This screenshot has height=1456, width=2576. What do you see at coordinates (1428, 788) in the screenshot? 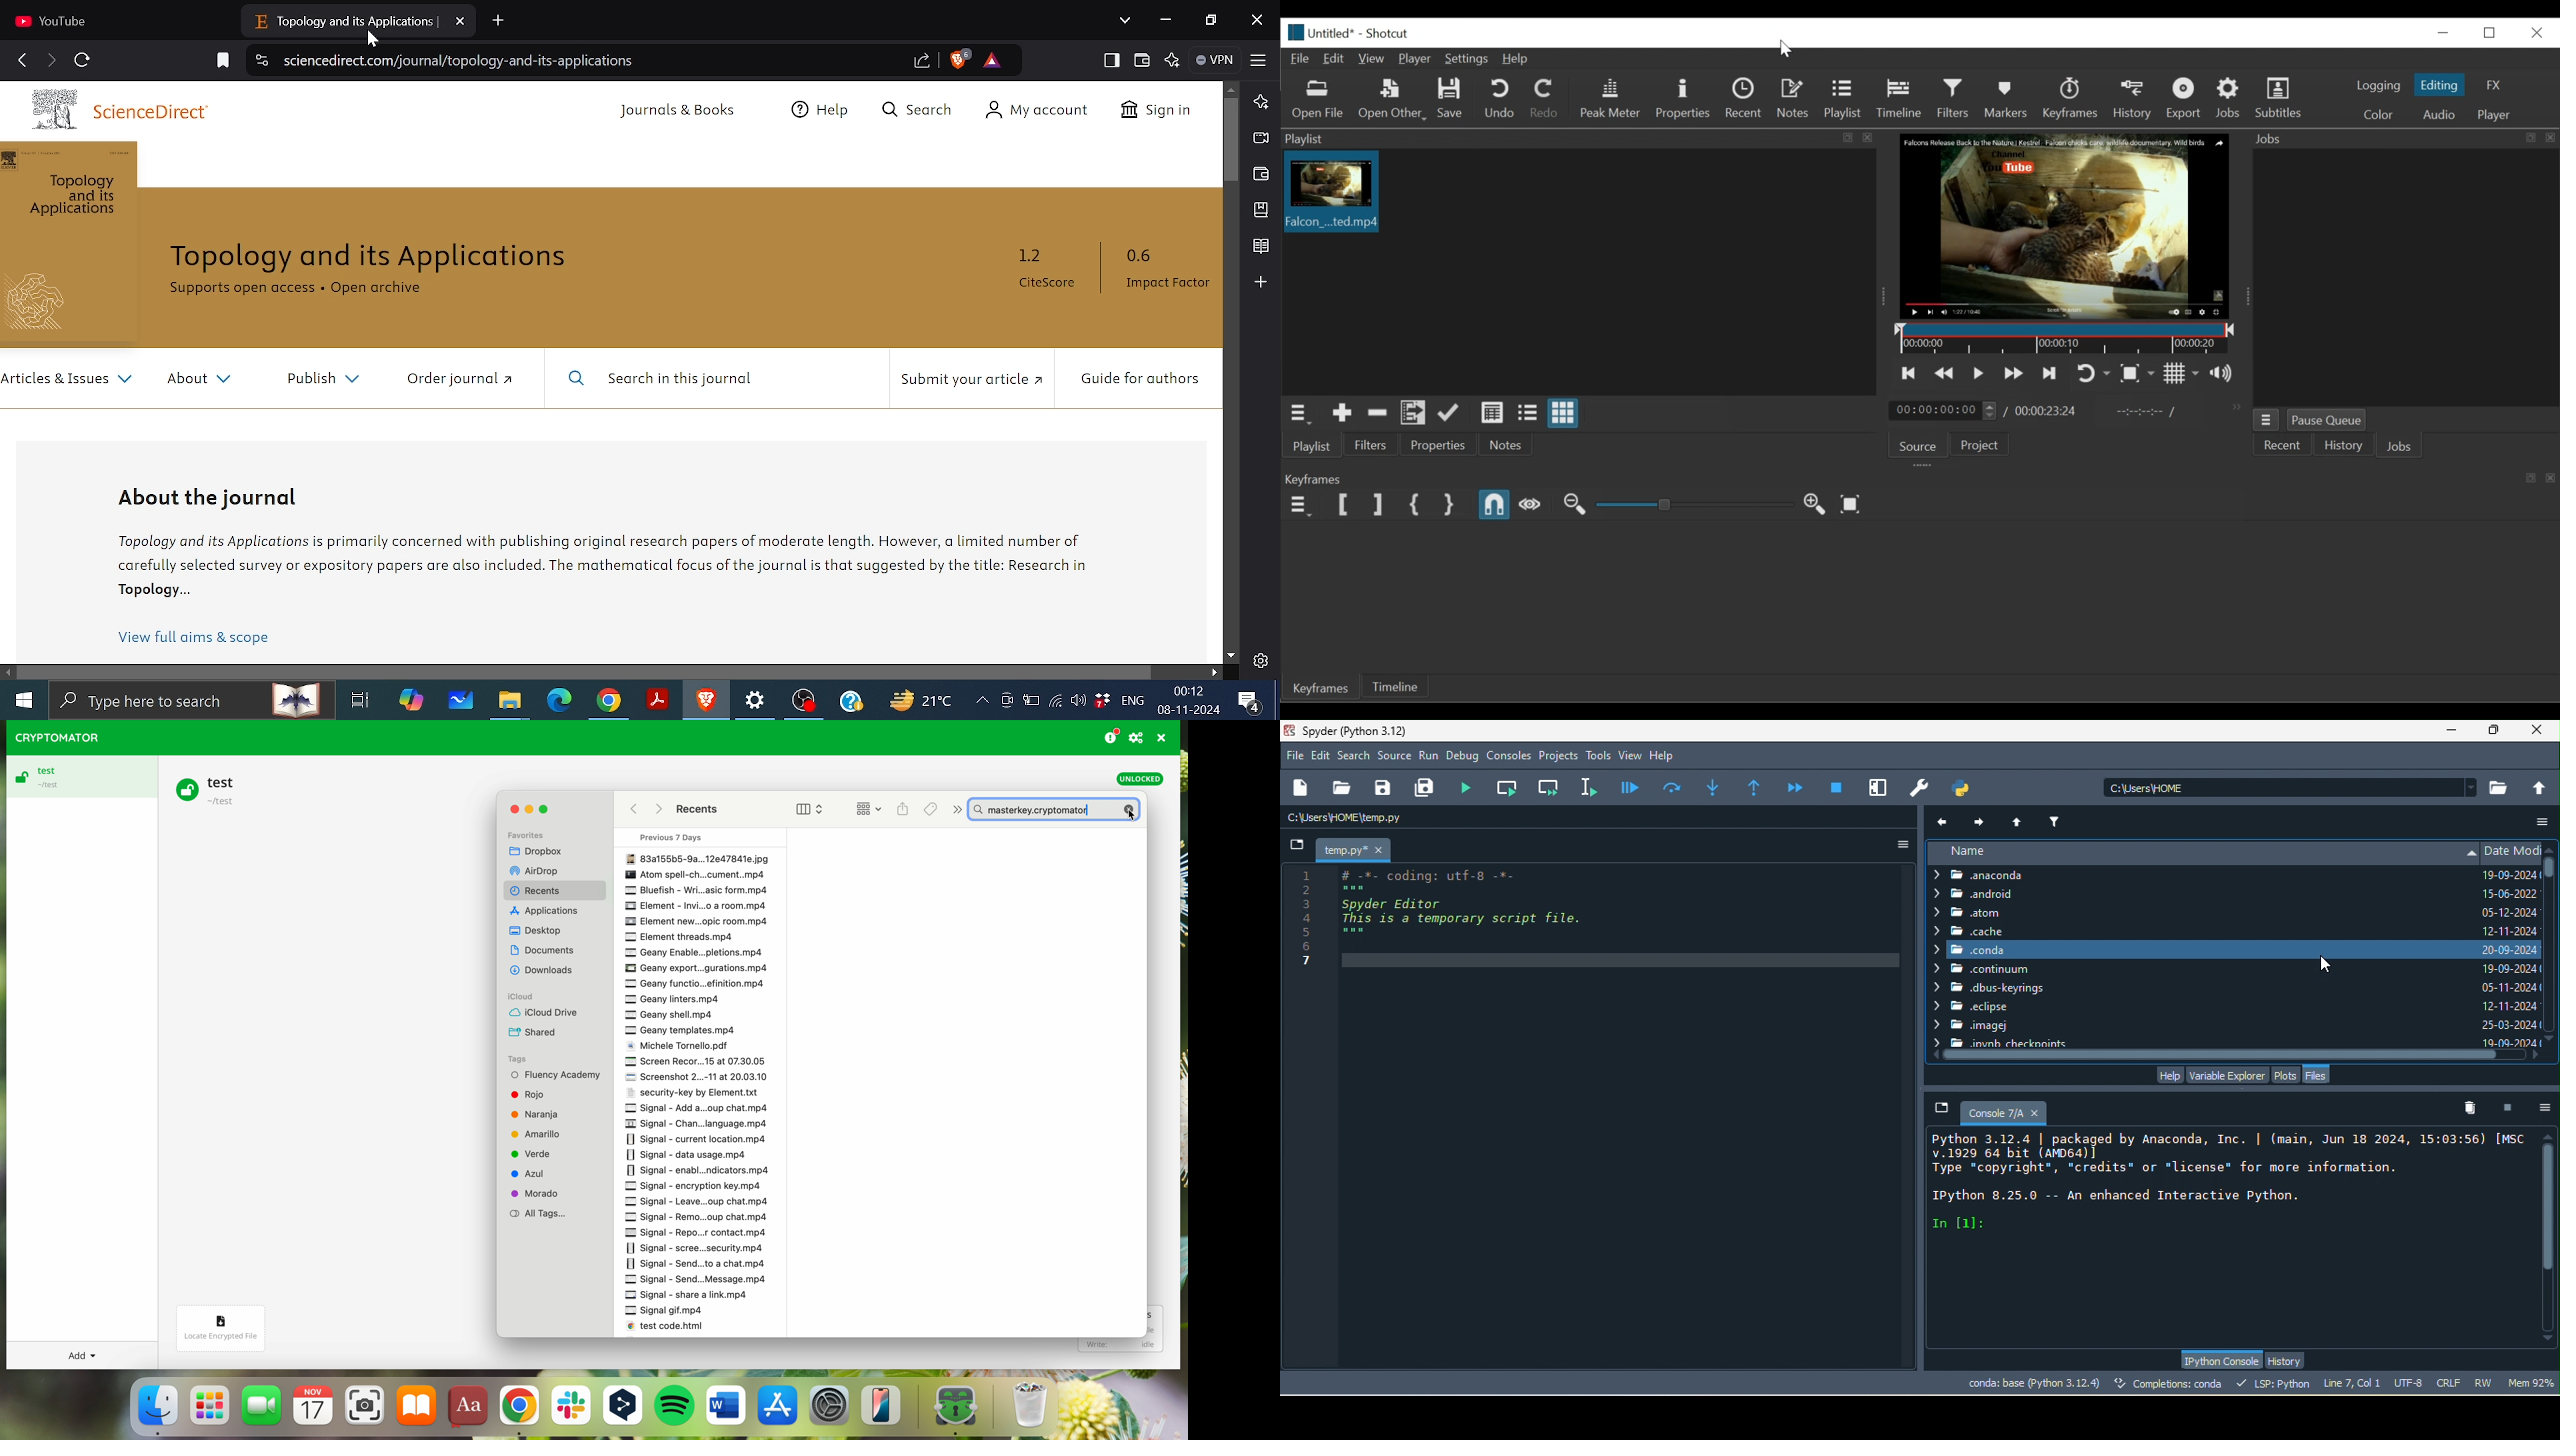
I see `save all` at bounding box center [1428, 788].